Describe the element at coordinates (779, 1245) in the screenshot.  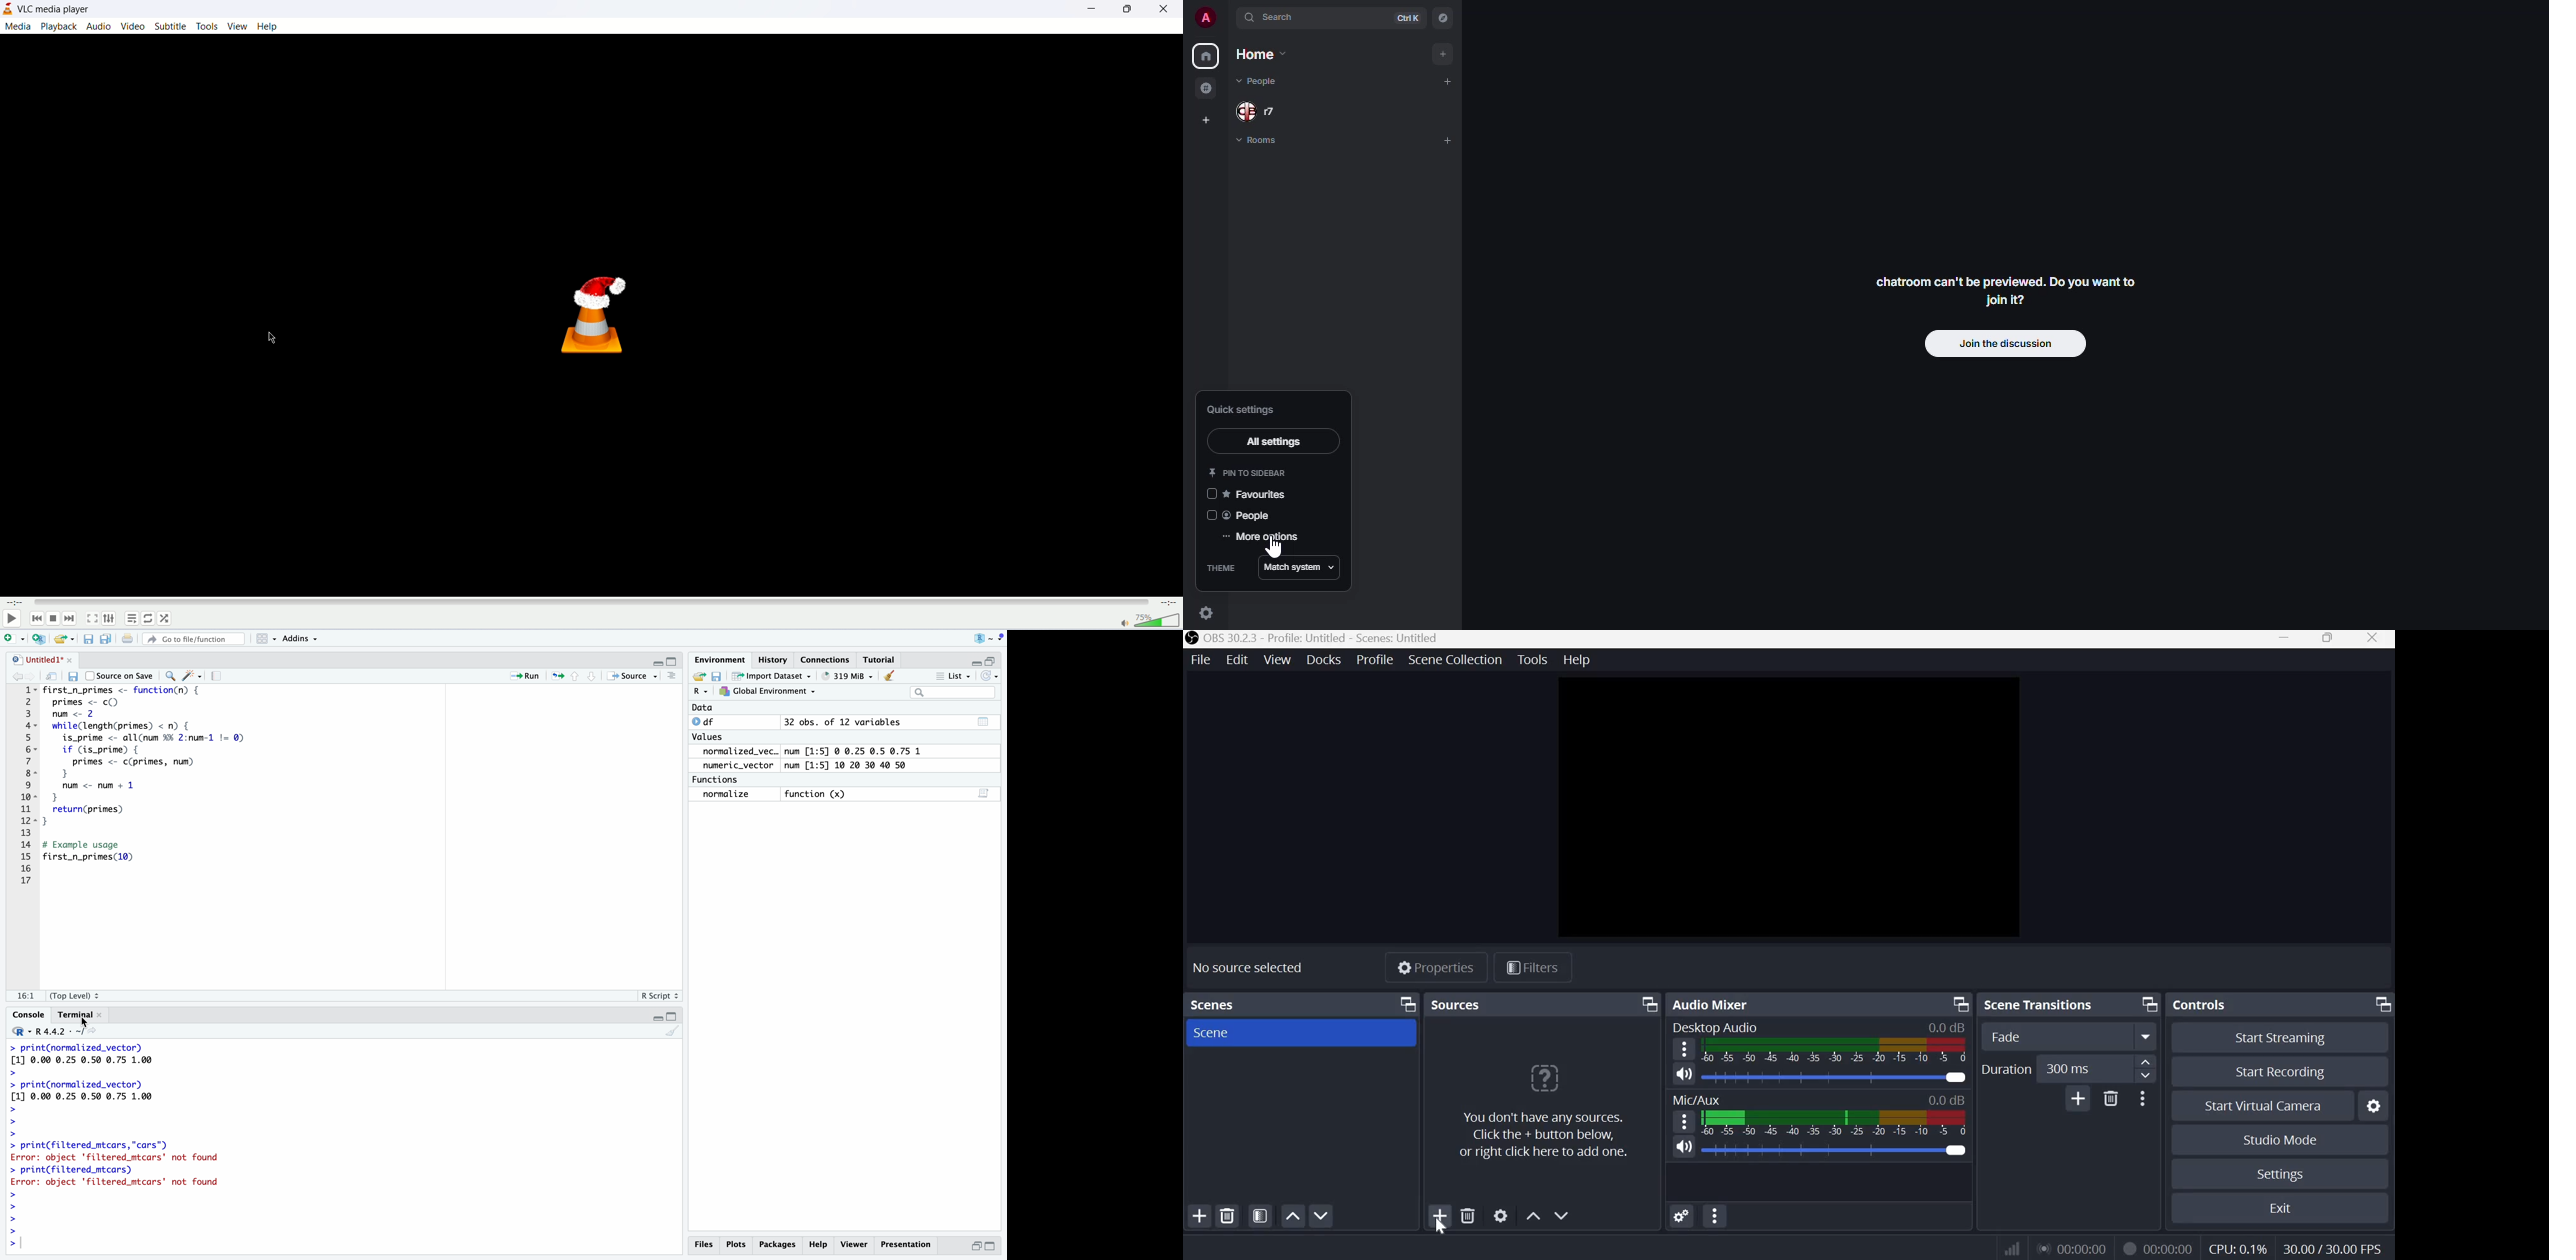
I see `Packages` at that location.